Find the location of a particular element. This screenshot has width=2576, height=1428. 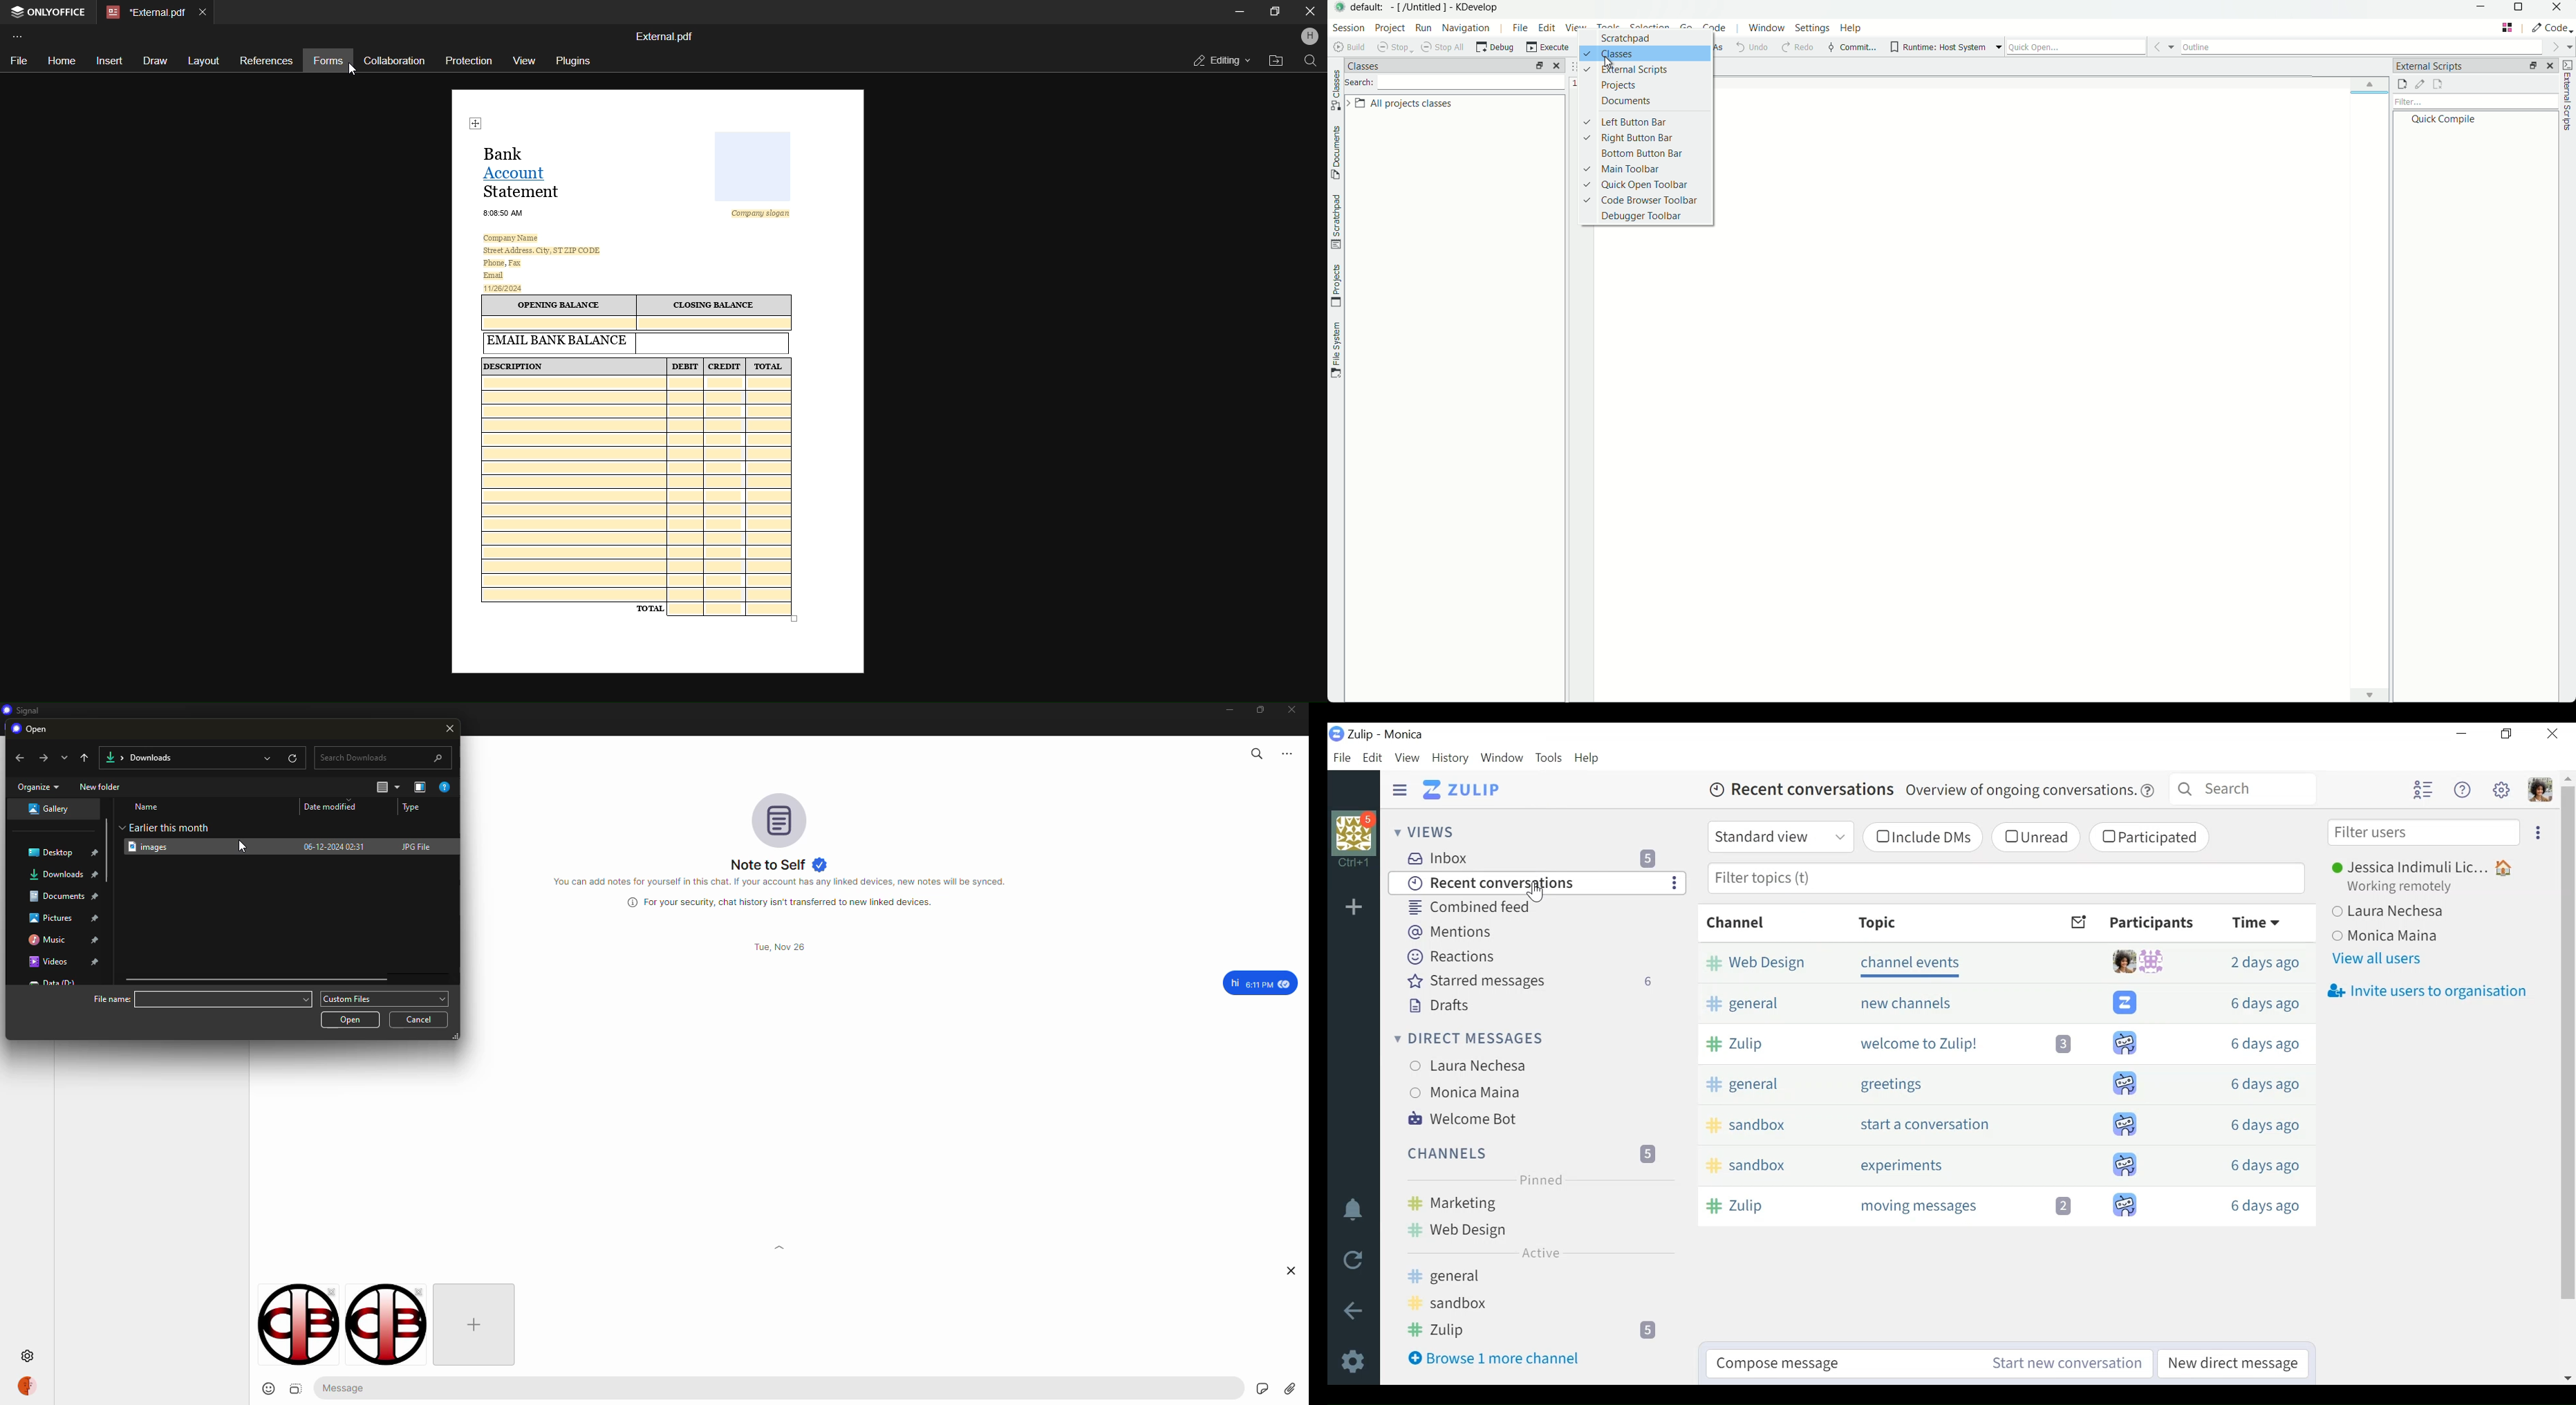

organize is located at coordinates (39, 786).